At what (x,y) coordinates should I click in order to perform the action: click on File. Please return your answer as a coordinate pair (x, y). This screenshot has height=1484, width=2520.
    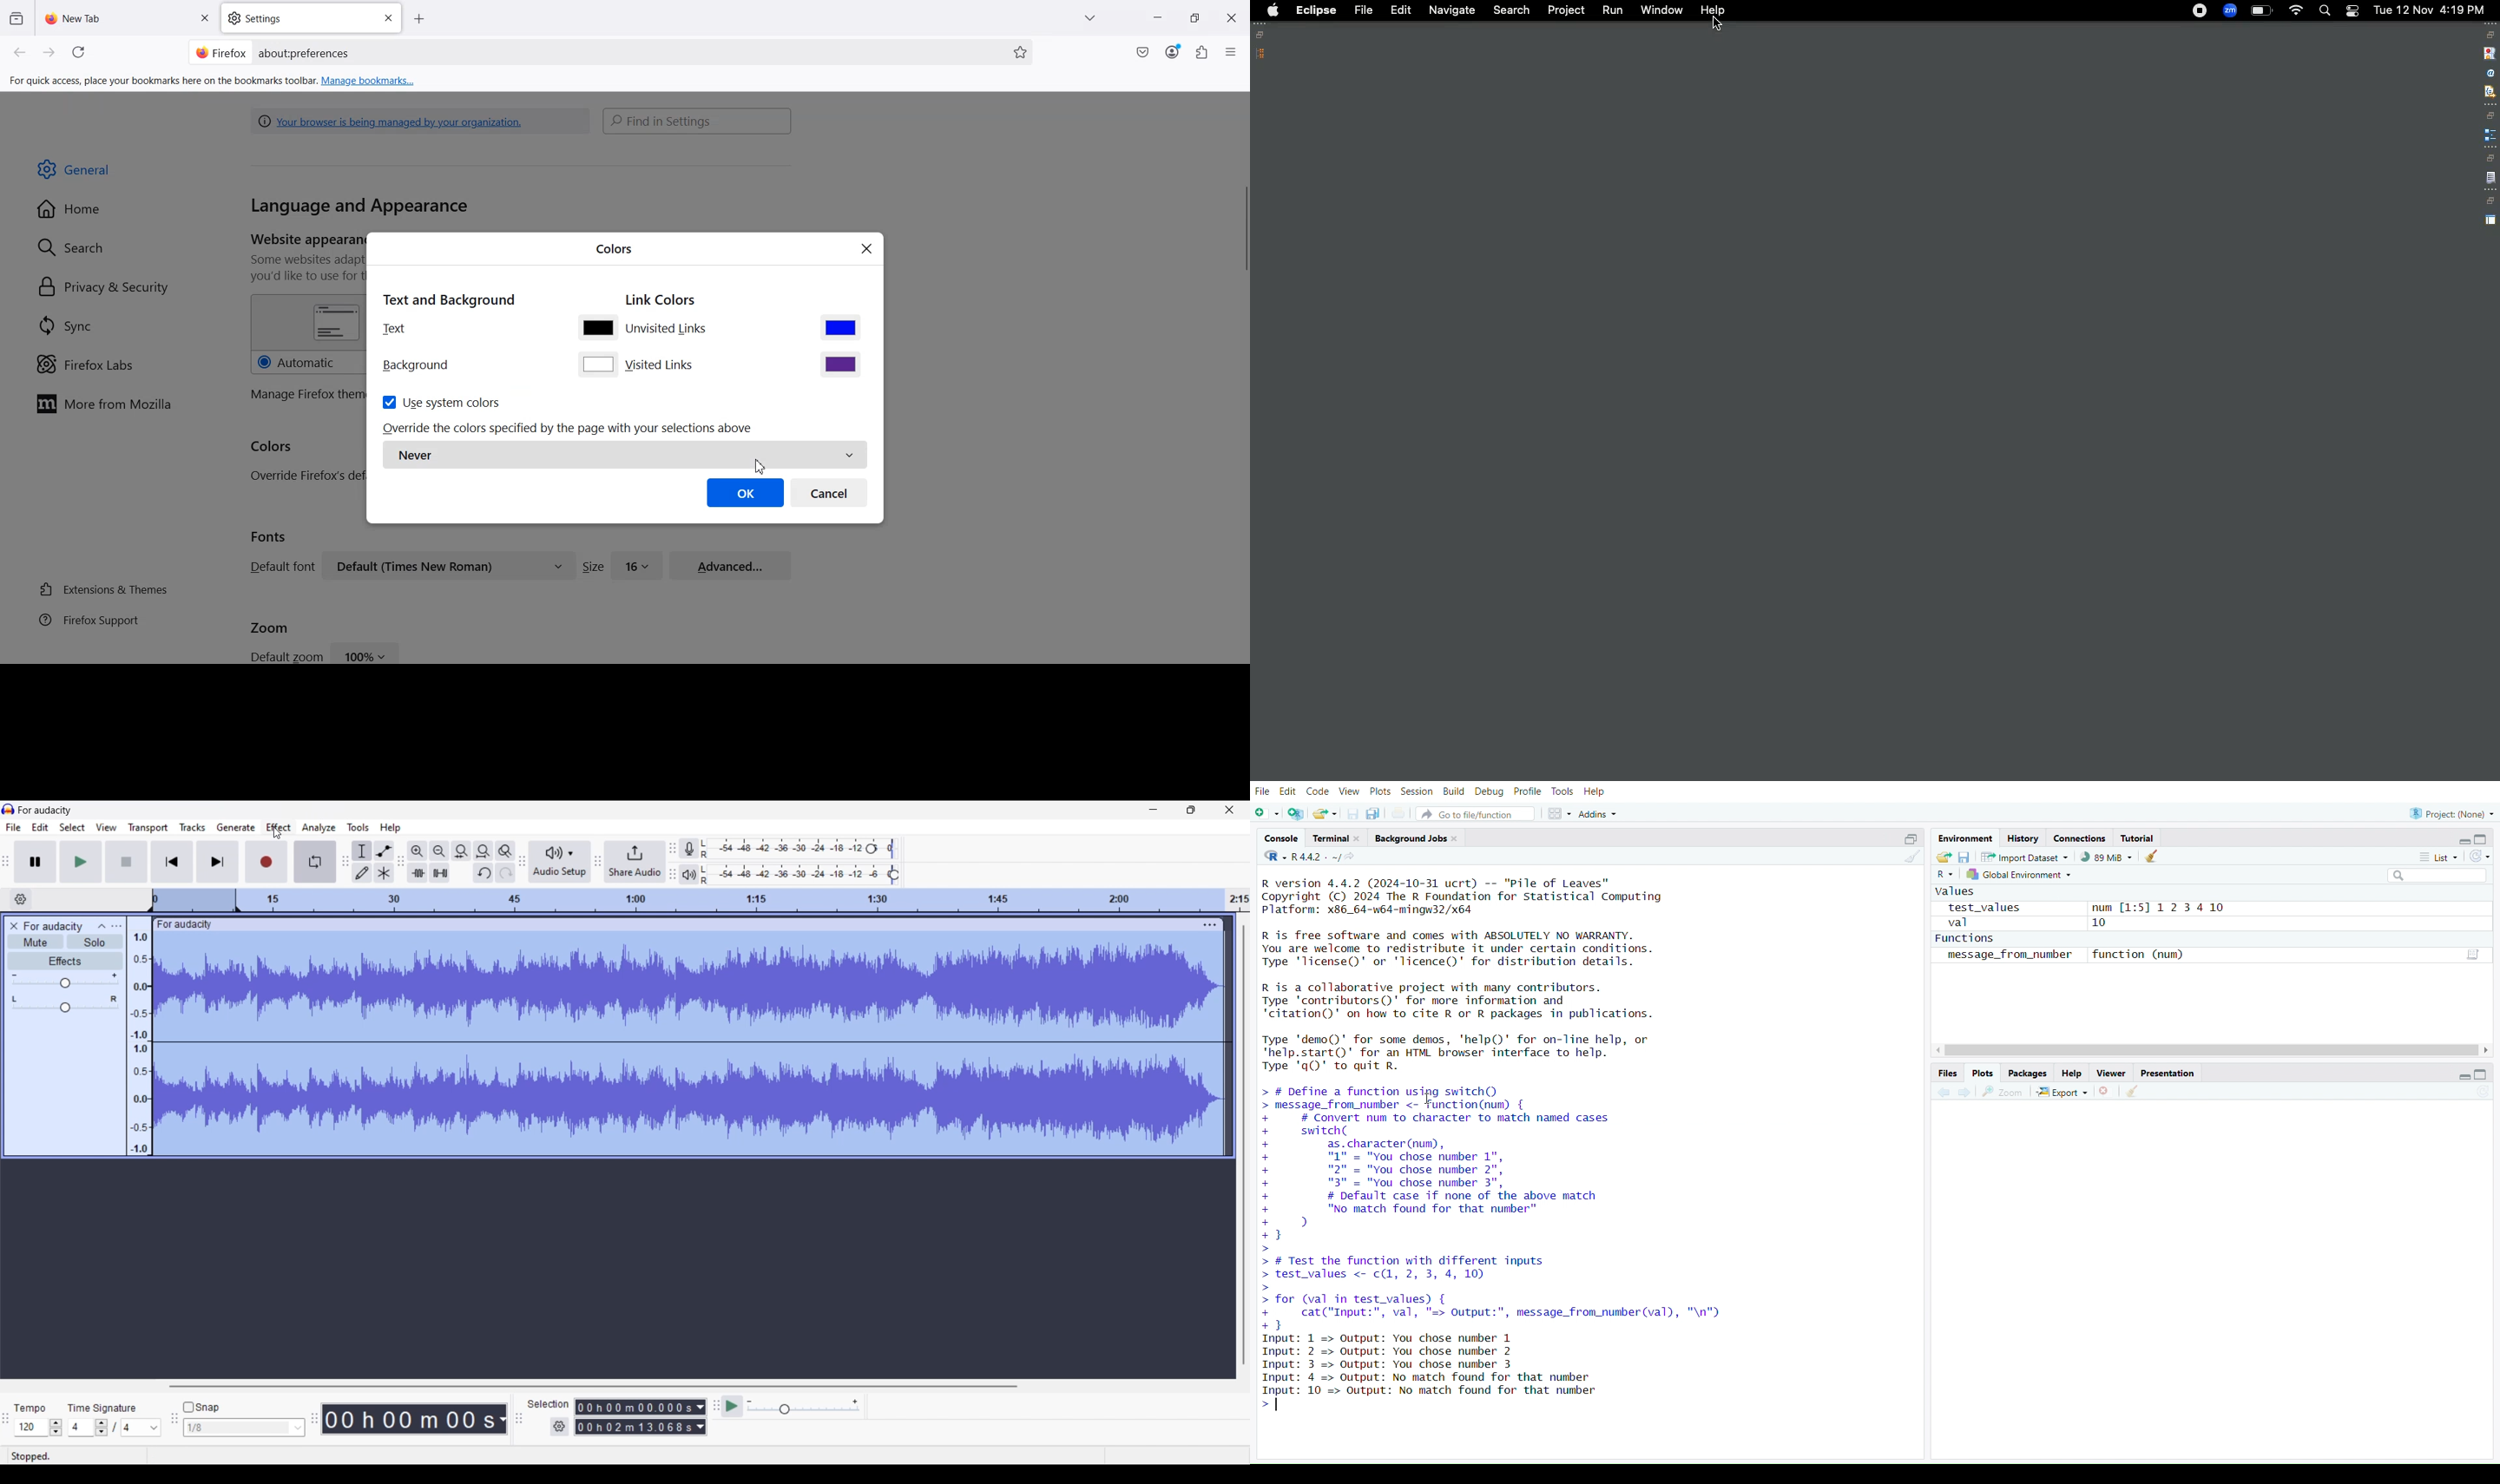
    Looking at the image, I should click on (1262, 793).